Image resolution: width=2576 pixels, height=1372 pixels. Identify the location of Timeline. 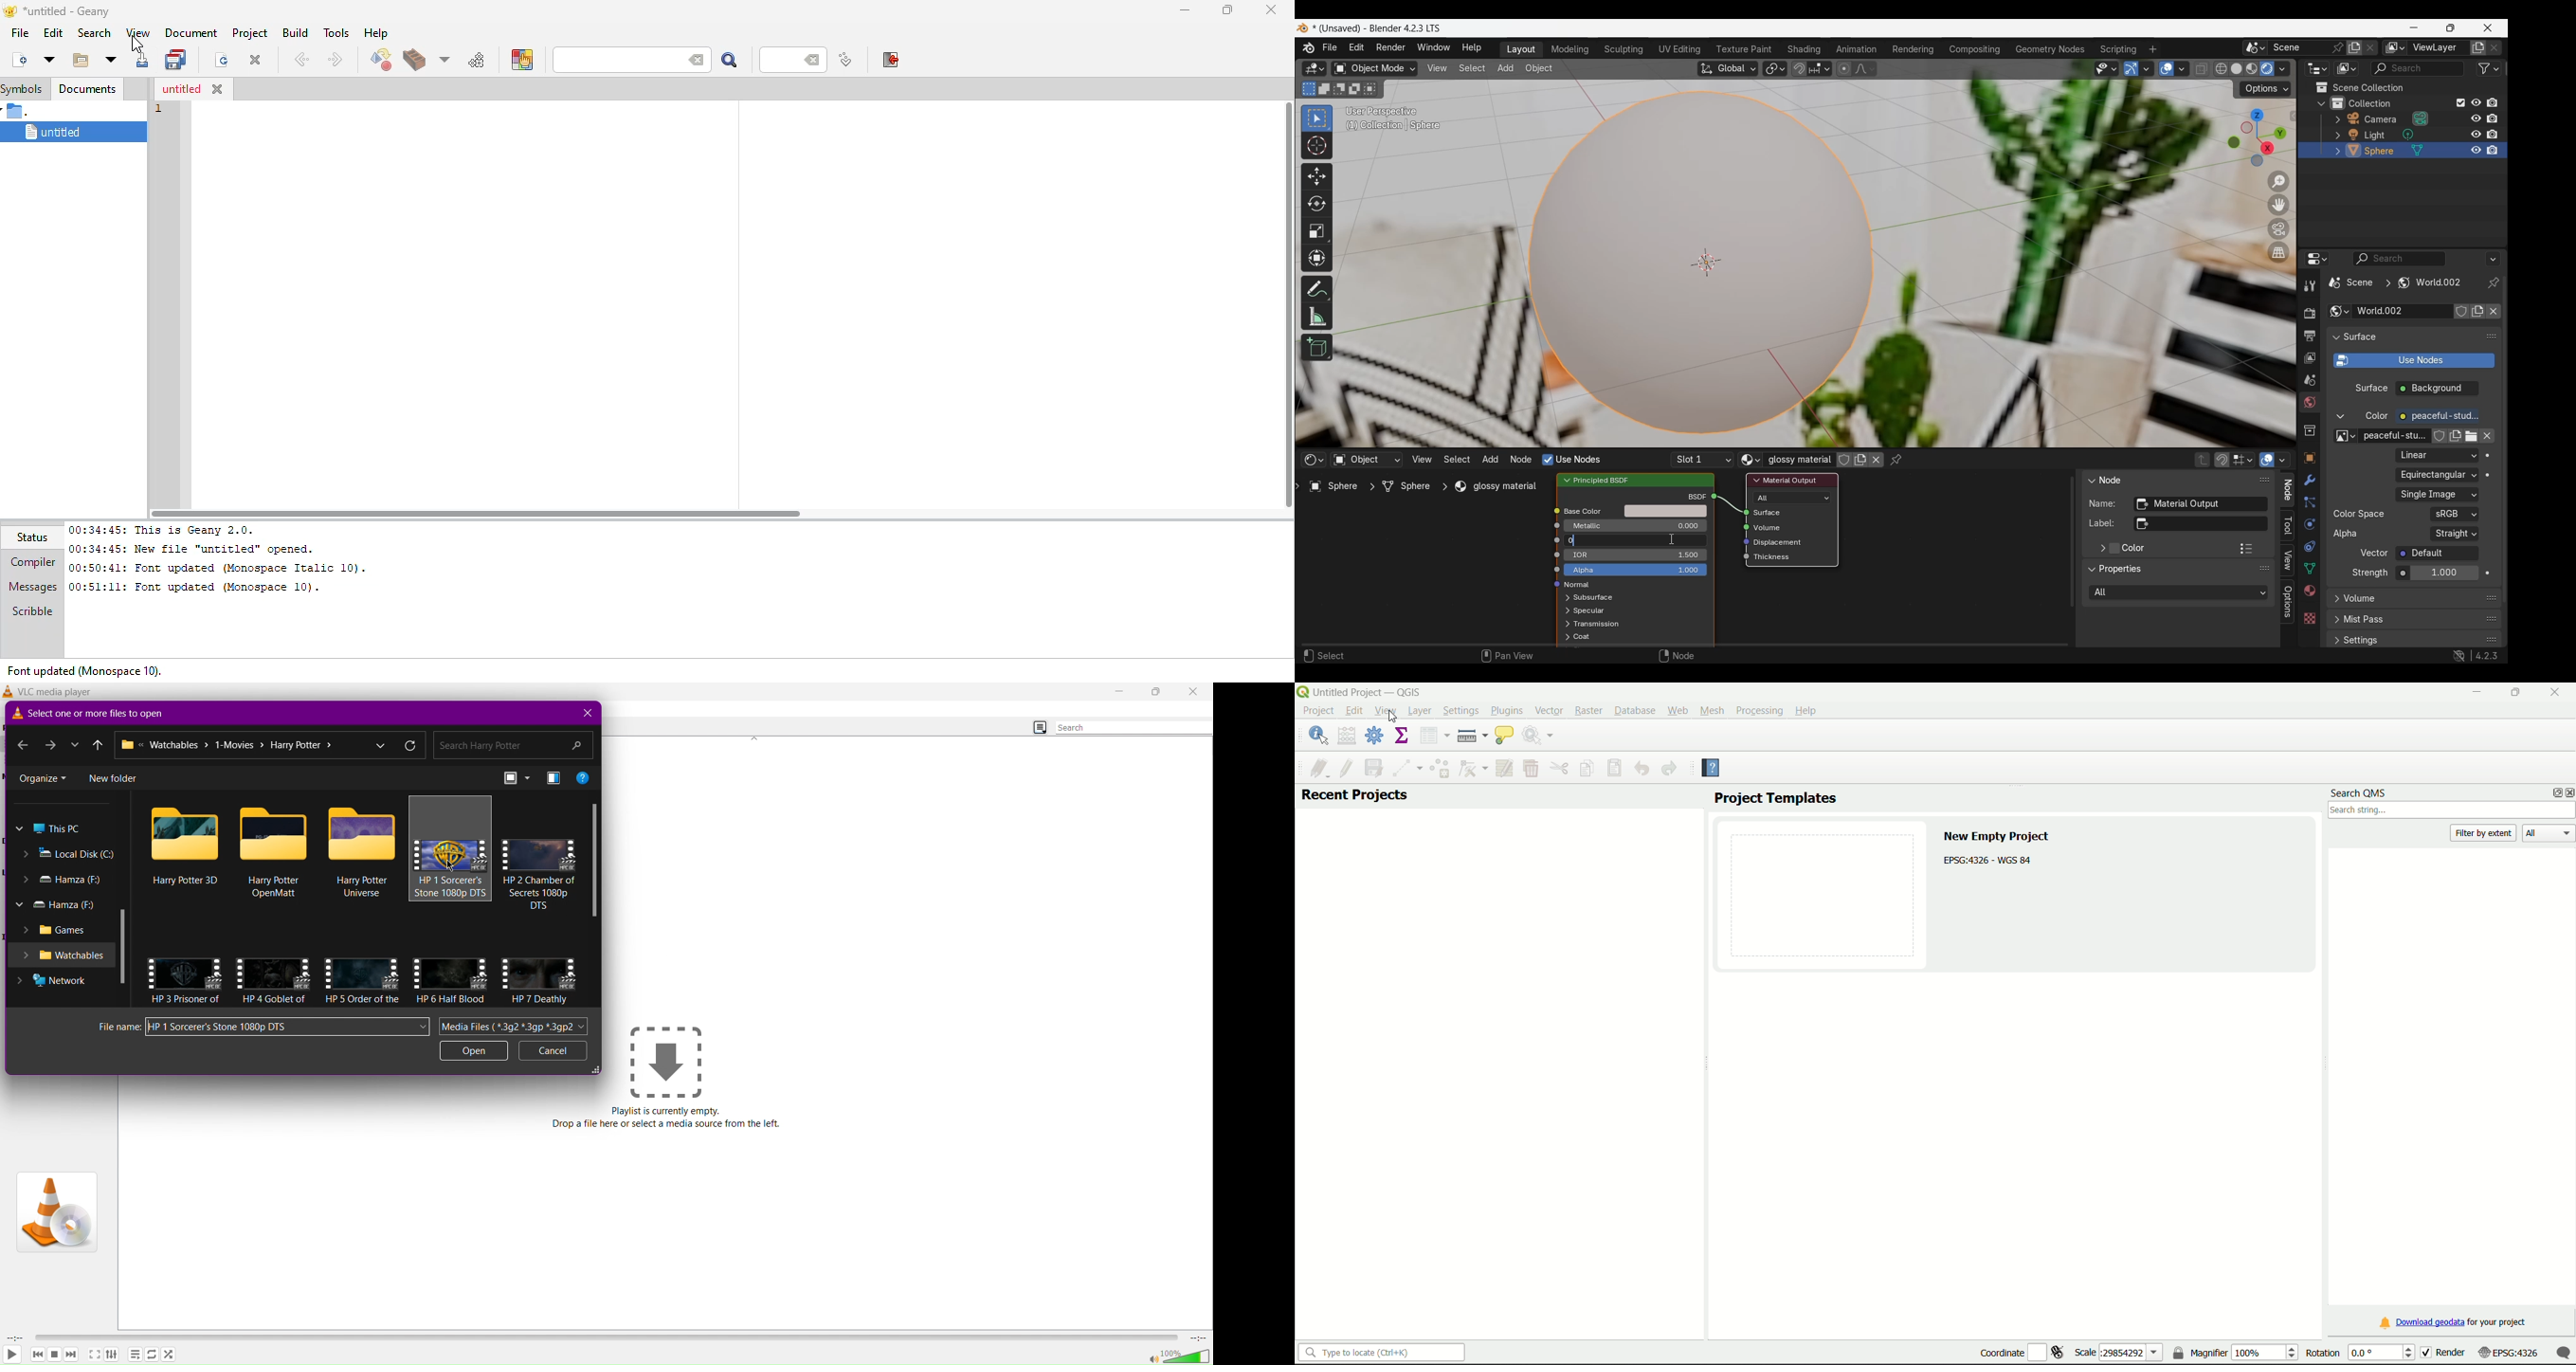
(608, 1336).